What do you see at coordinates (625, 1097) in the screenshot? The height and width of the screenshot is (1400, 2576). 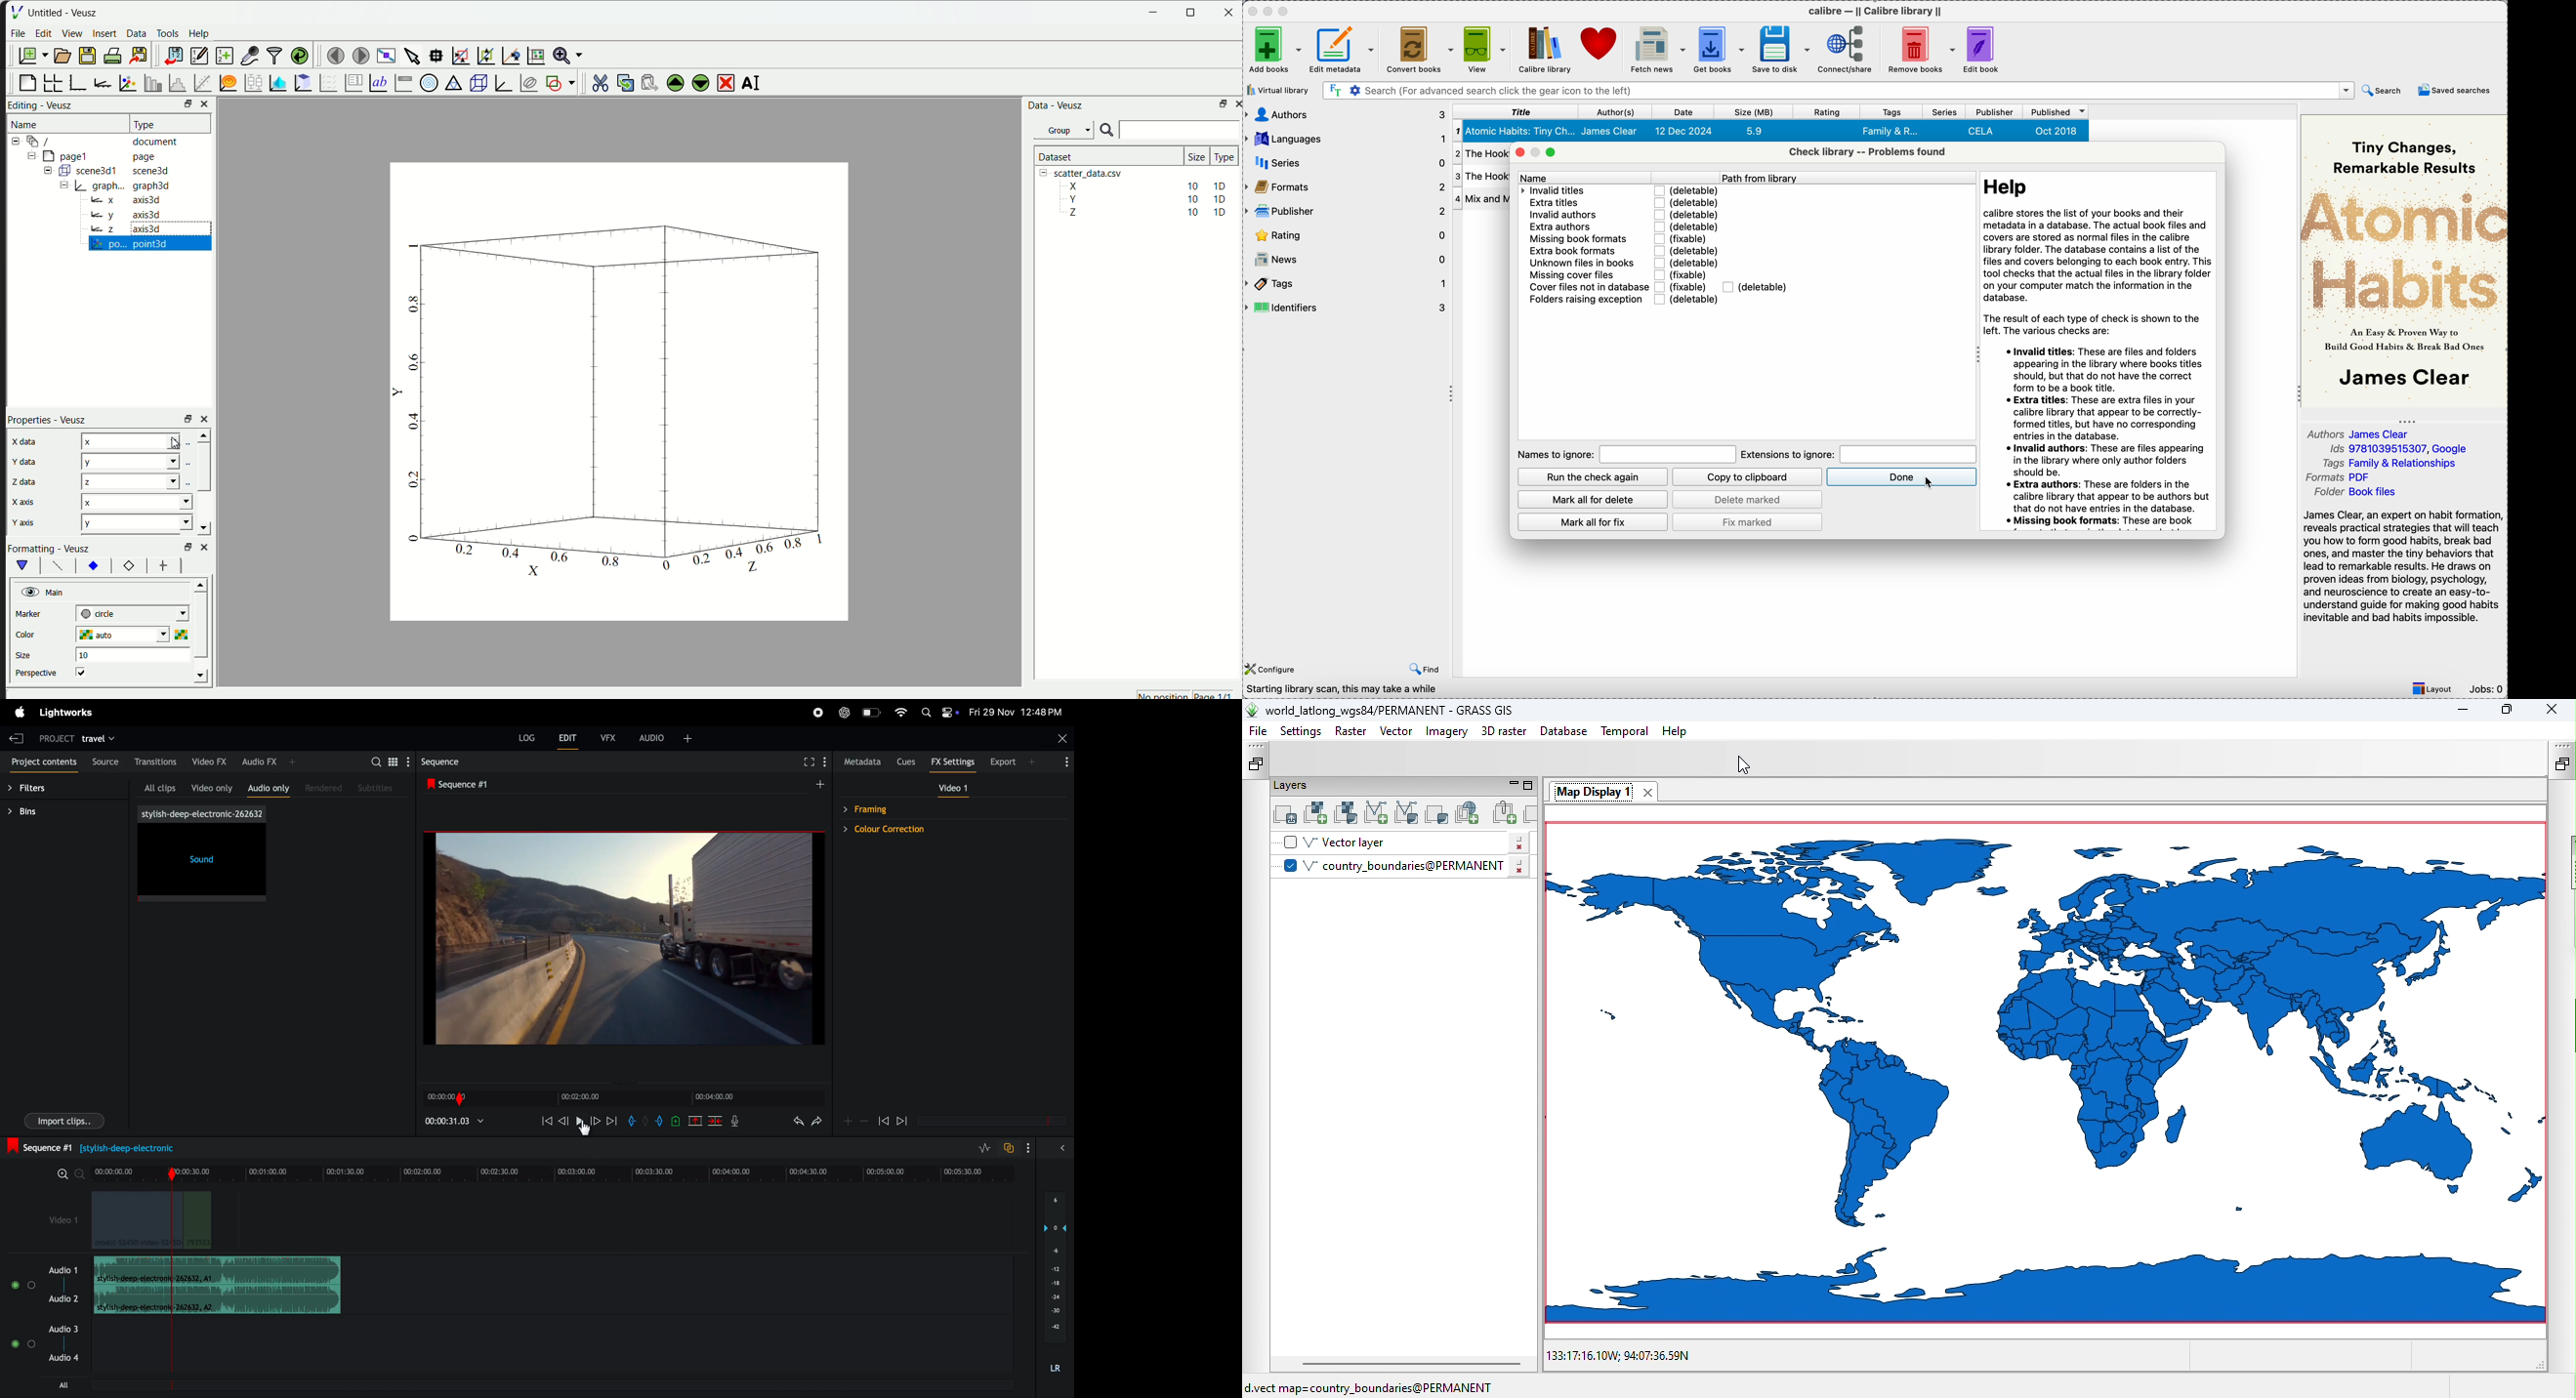 I see `time frame` at bounding box center [625, 1097].